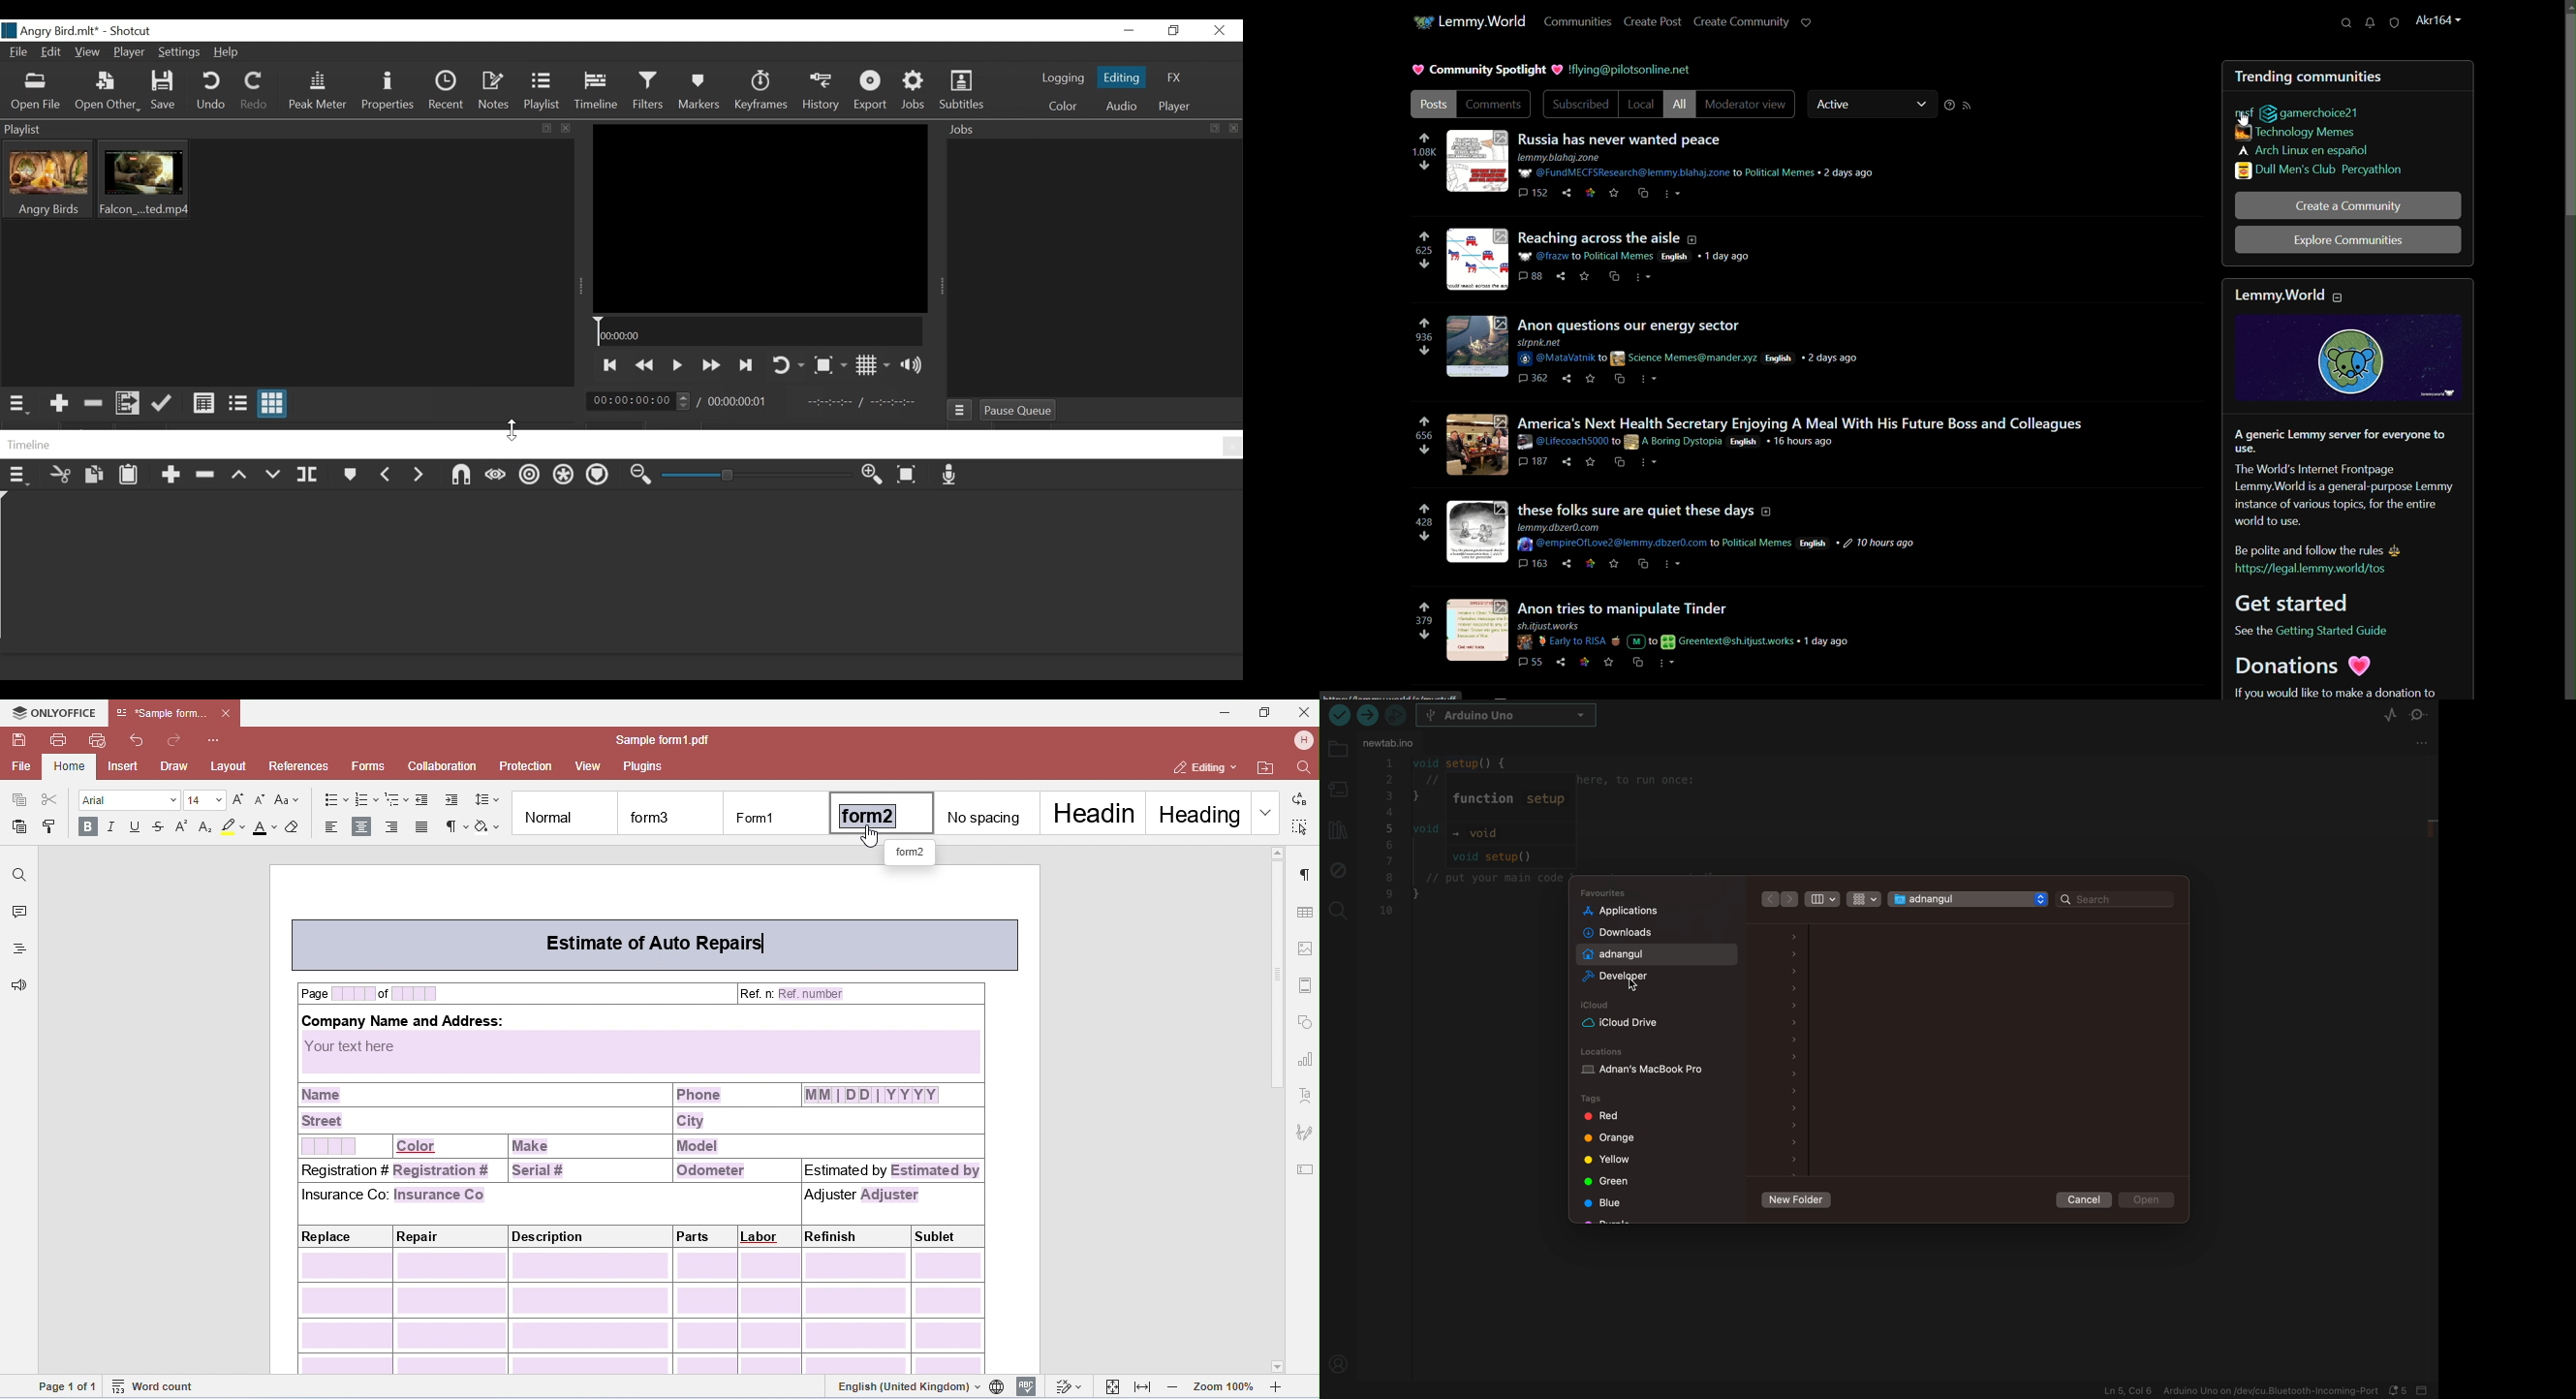 The image size is (2576, 1400). What do you see at coordinates (1422, 523) in the screenshot?
I see `number of votes` at bounding box center [1422, 523].